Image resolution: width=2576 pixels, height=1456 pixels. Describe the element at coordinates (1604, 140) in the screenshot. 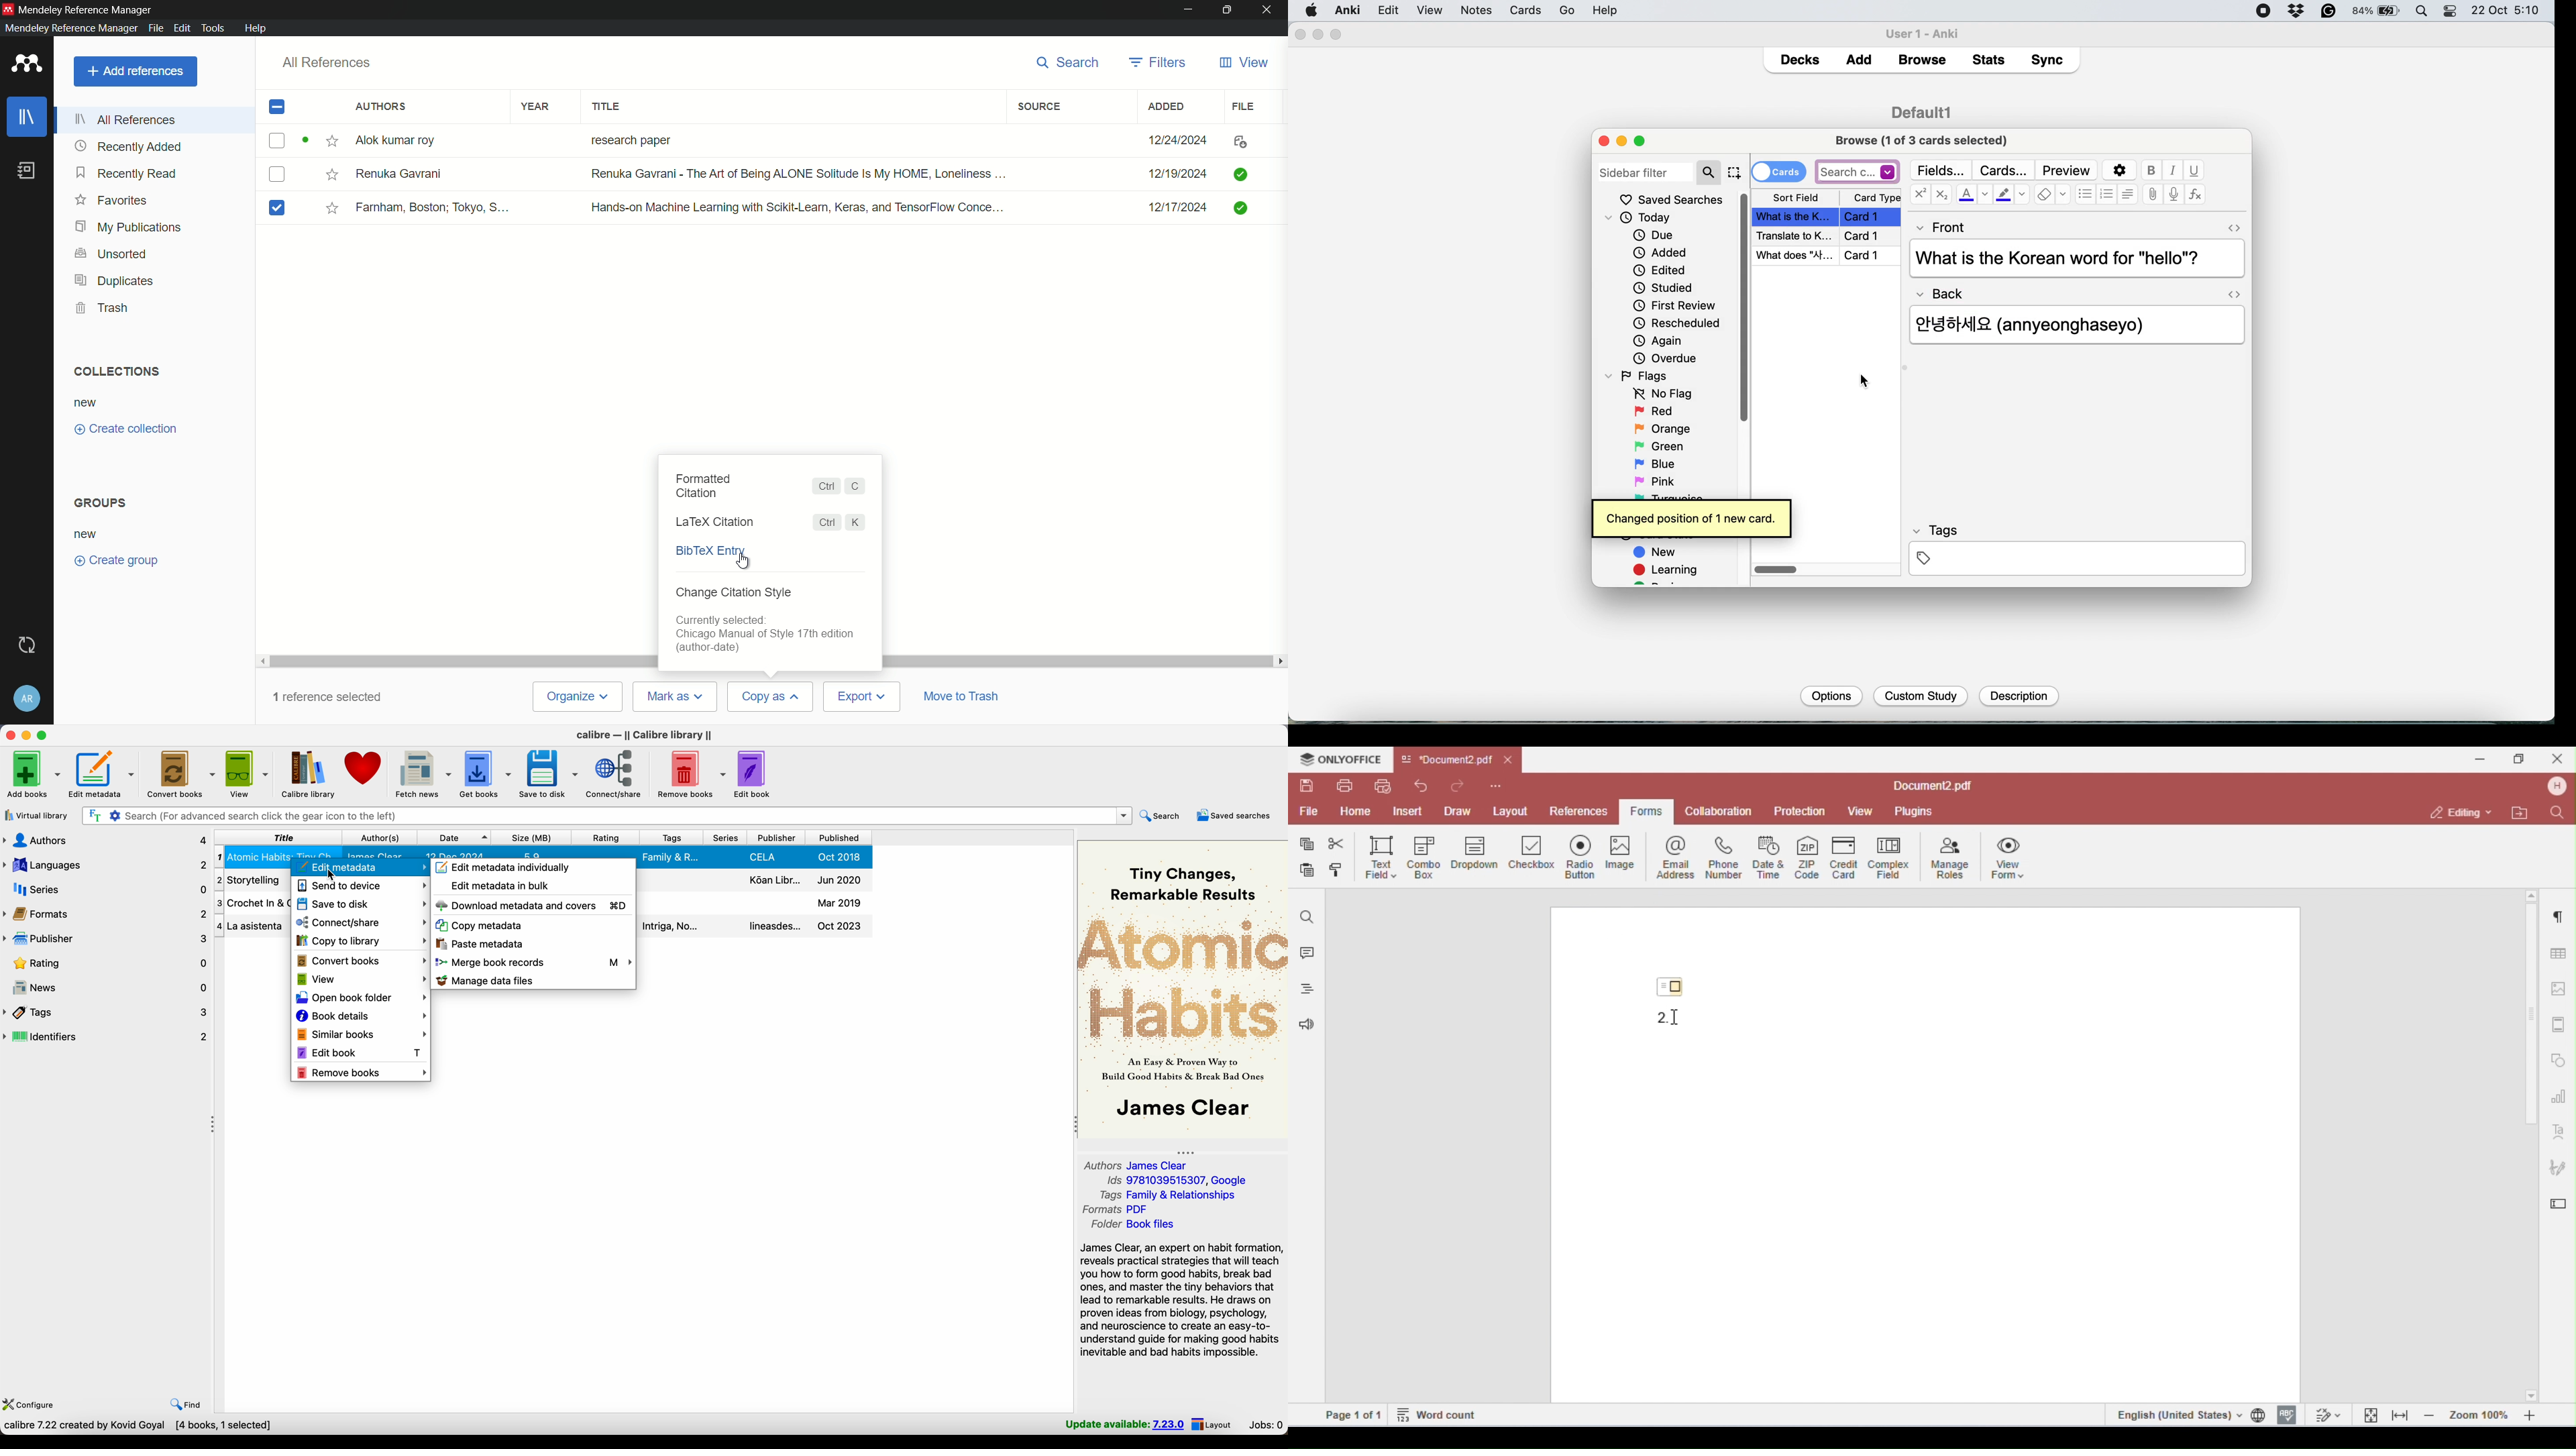

I see `close` at that location.